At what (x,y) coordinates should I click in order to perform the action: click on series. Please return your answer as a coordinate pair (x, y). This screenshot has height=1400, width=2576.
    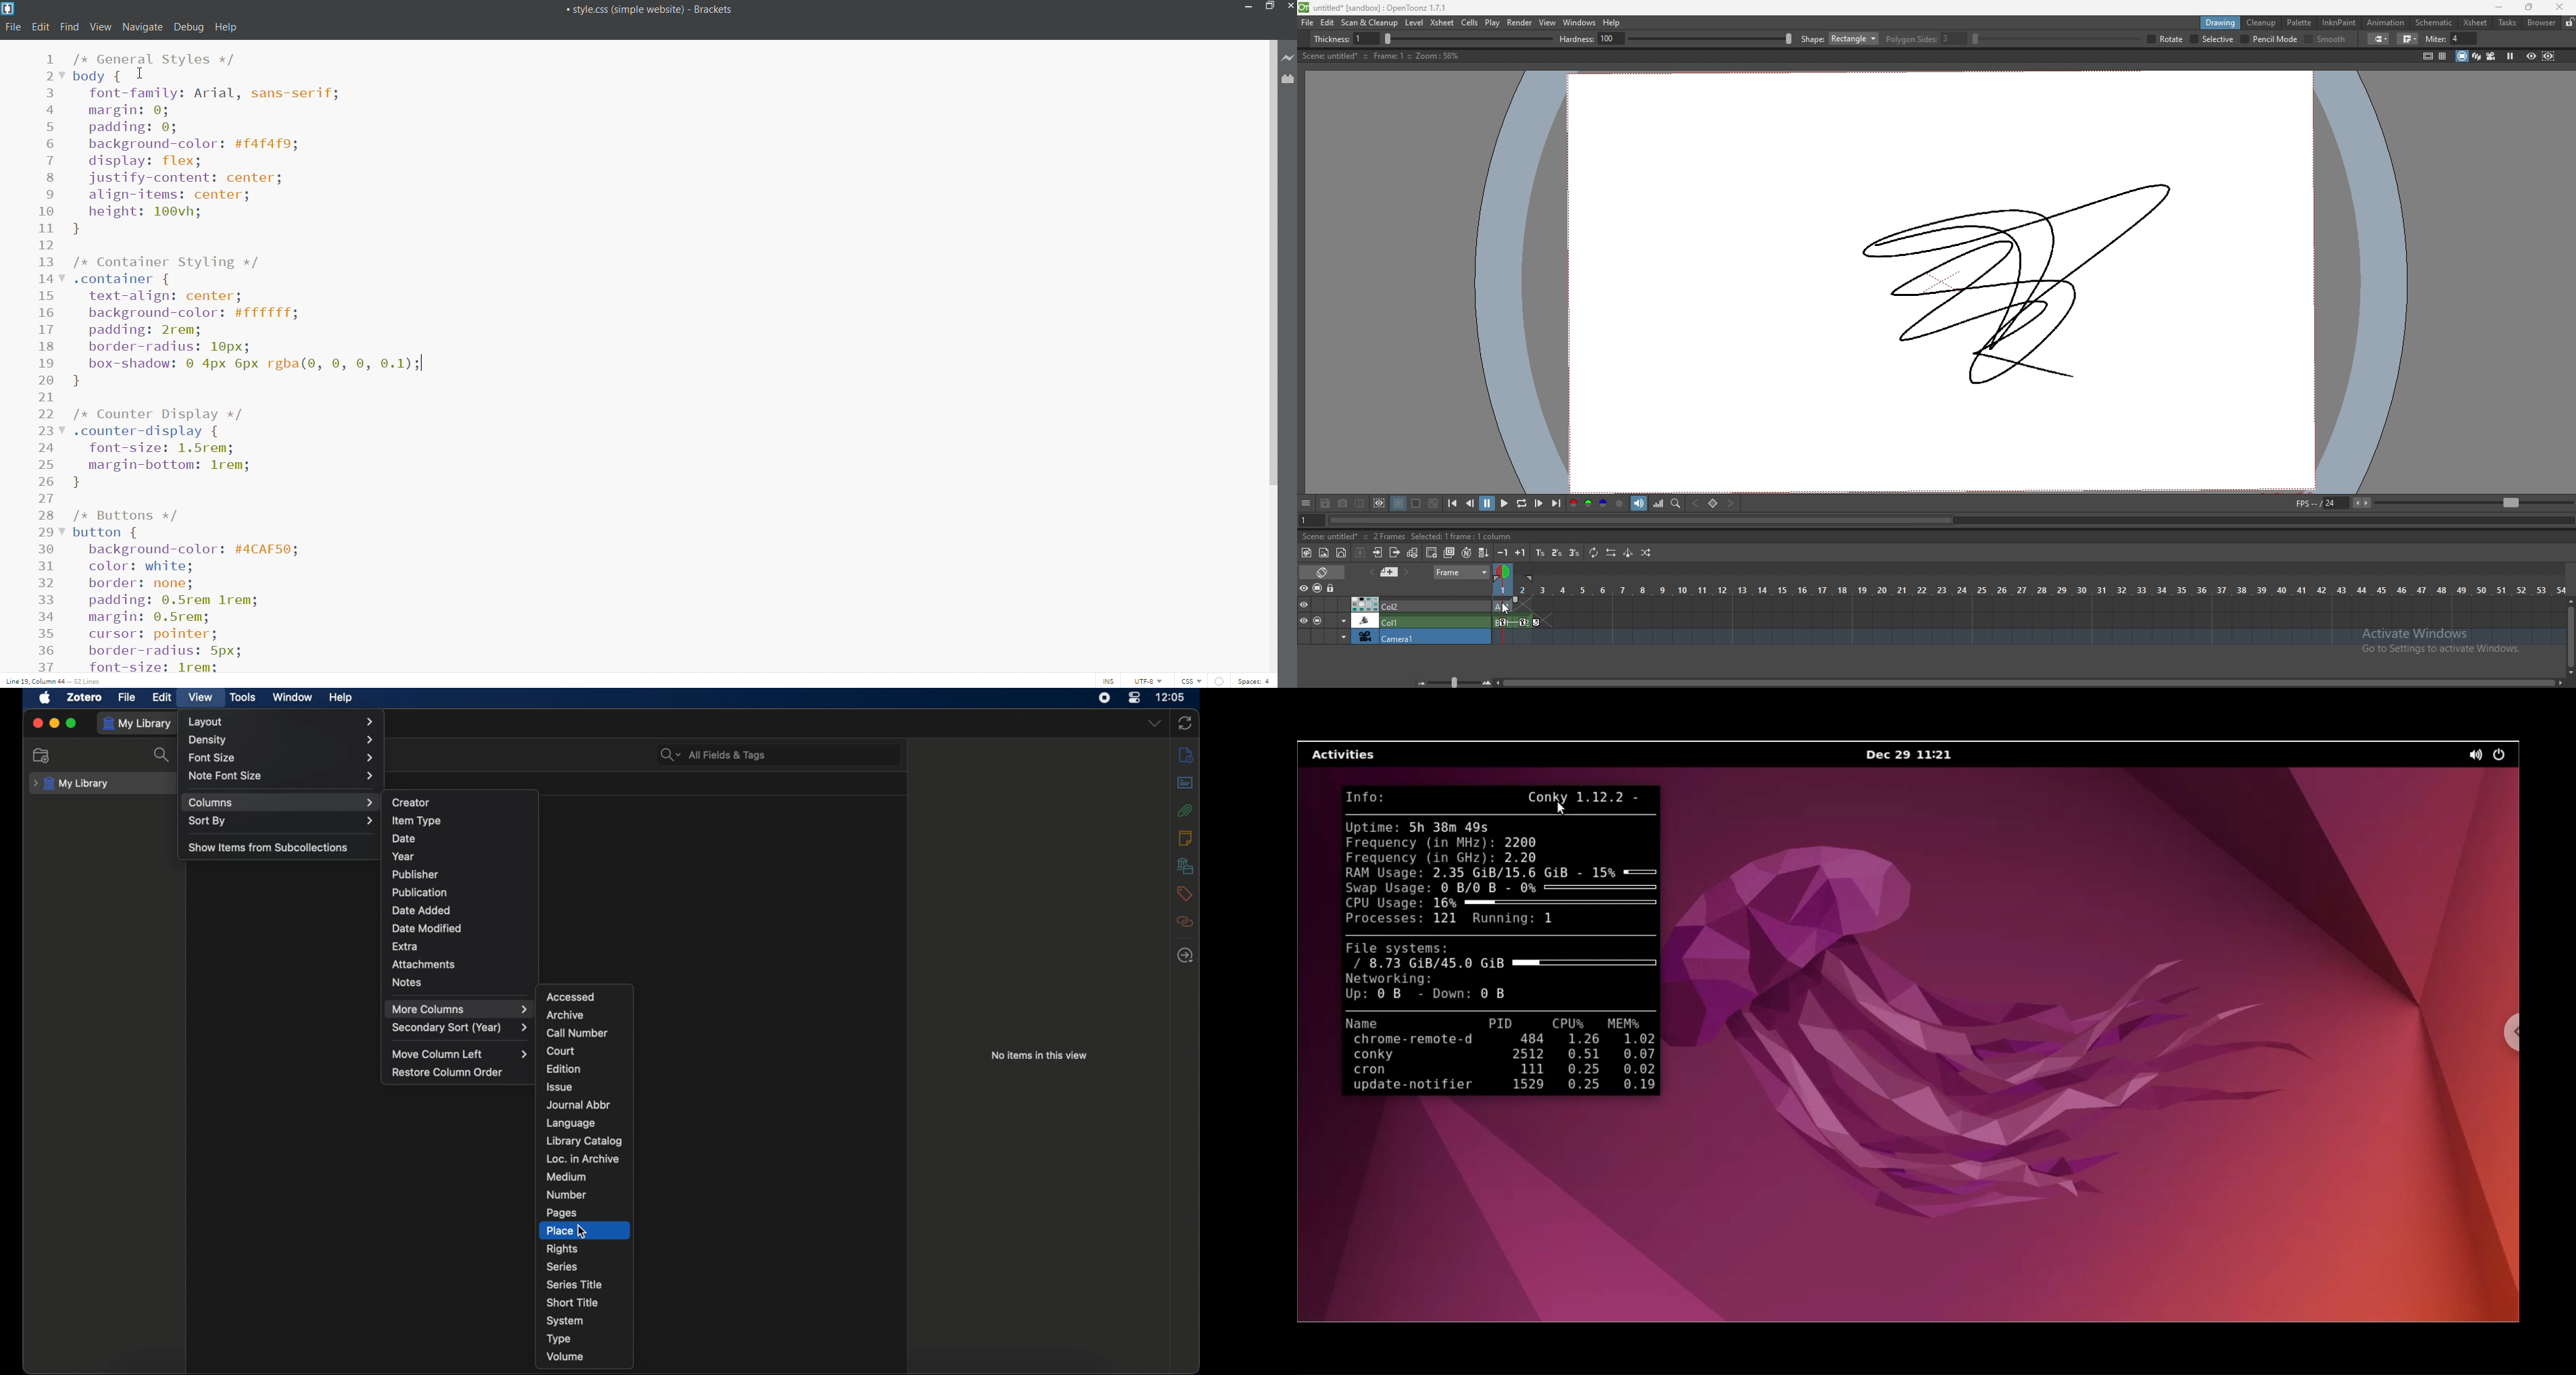
    Looking at the image, I should click on (562, 1267).